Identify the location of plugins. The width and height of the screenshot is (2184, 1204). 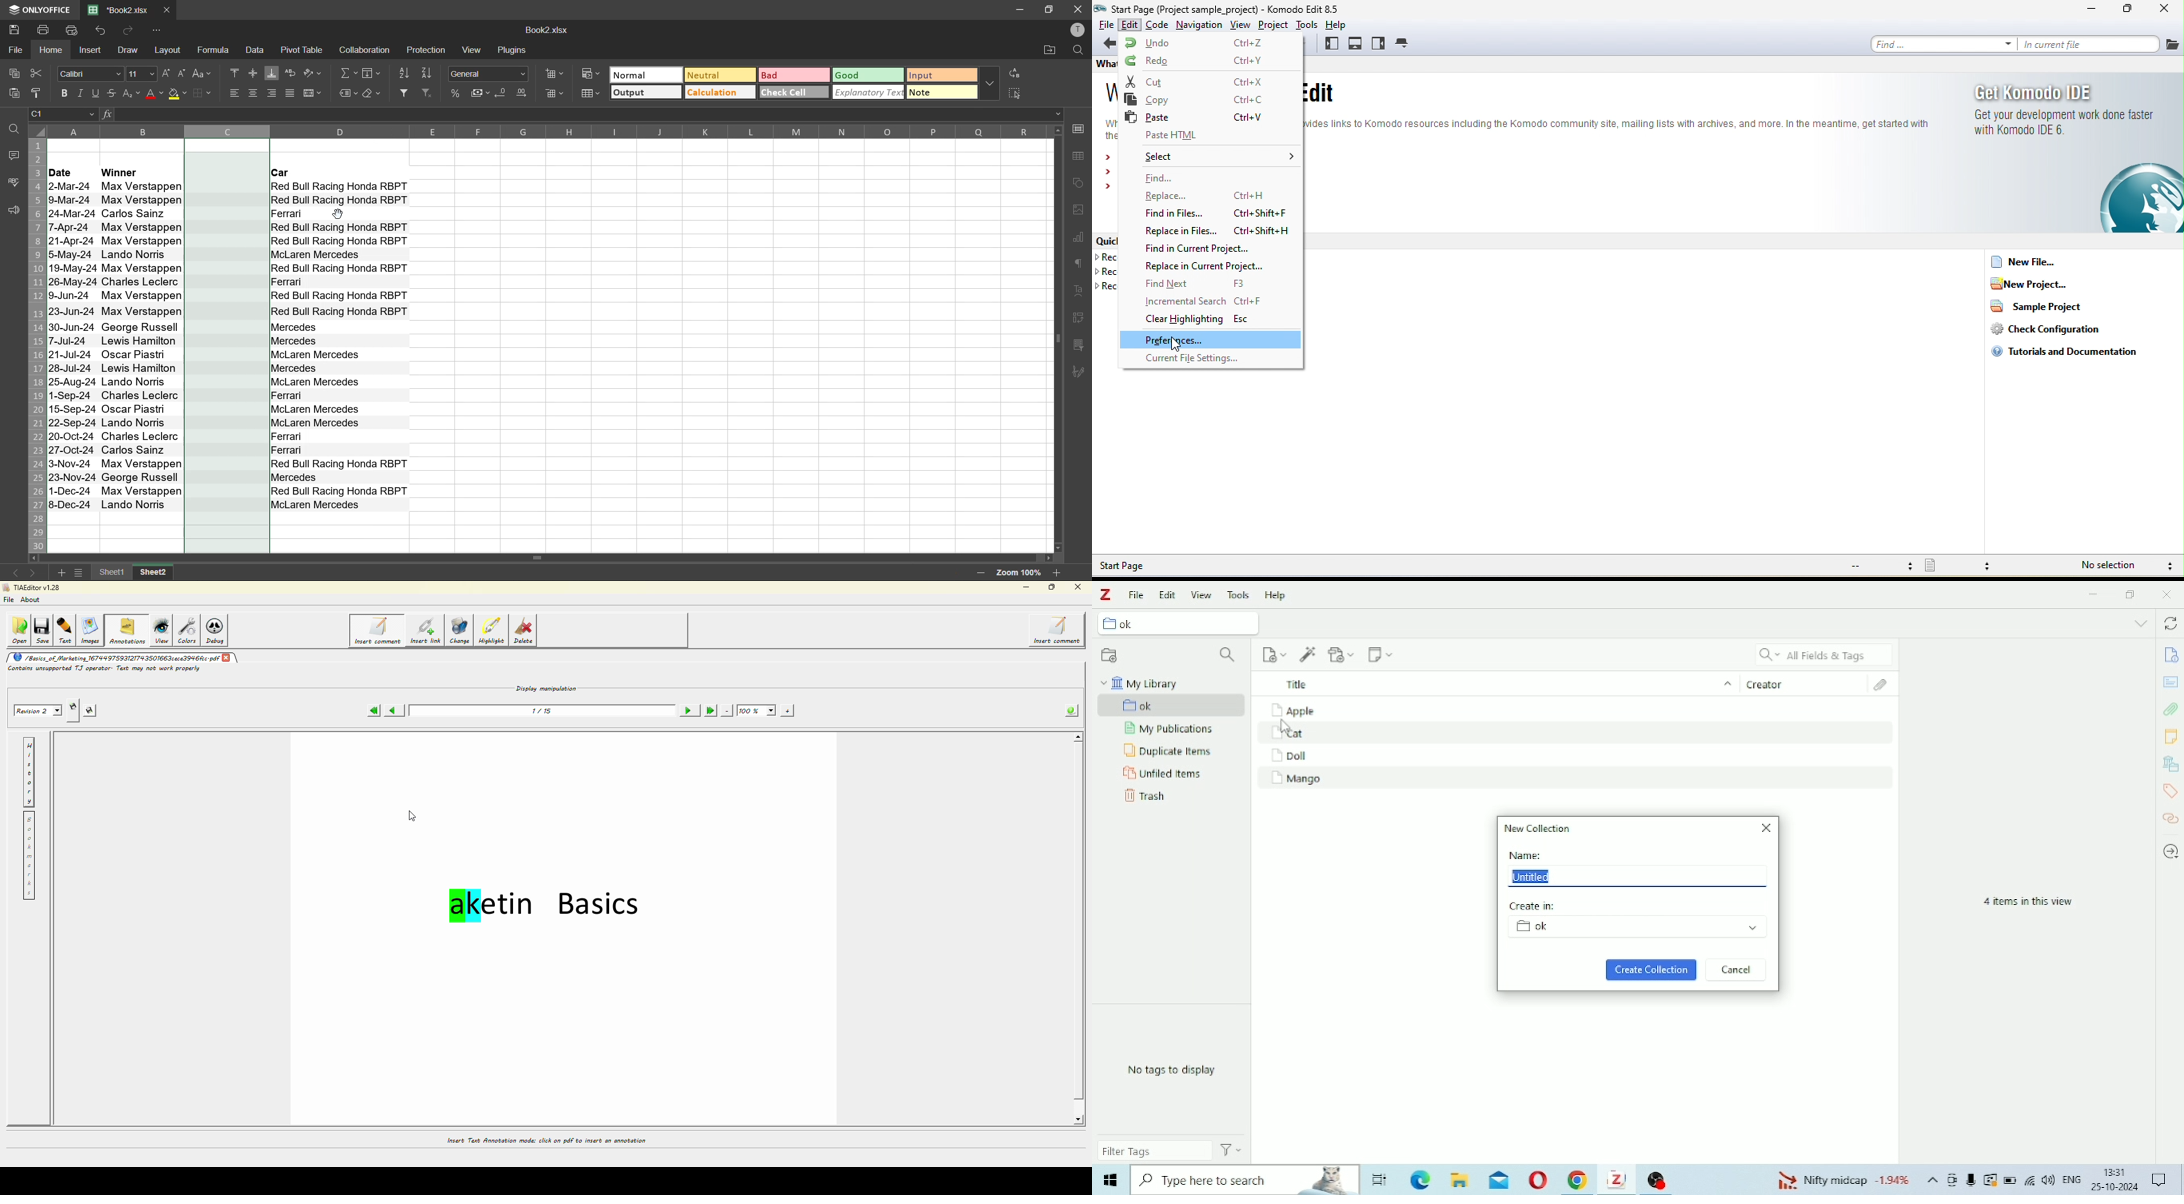
(512, 50).